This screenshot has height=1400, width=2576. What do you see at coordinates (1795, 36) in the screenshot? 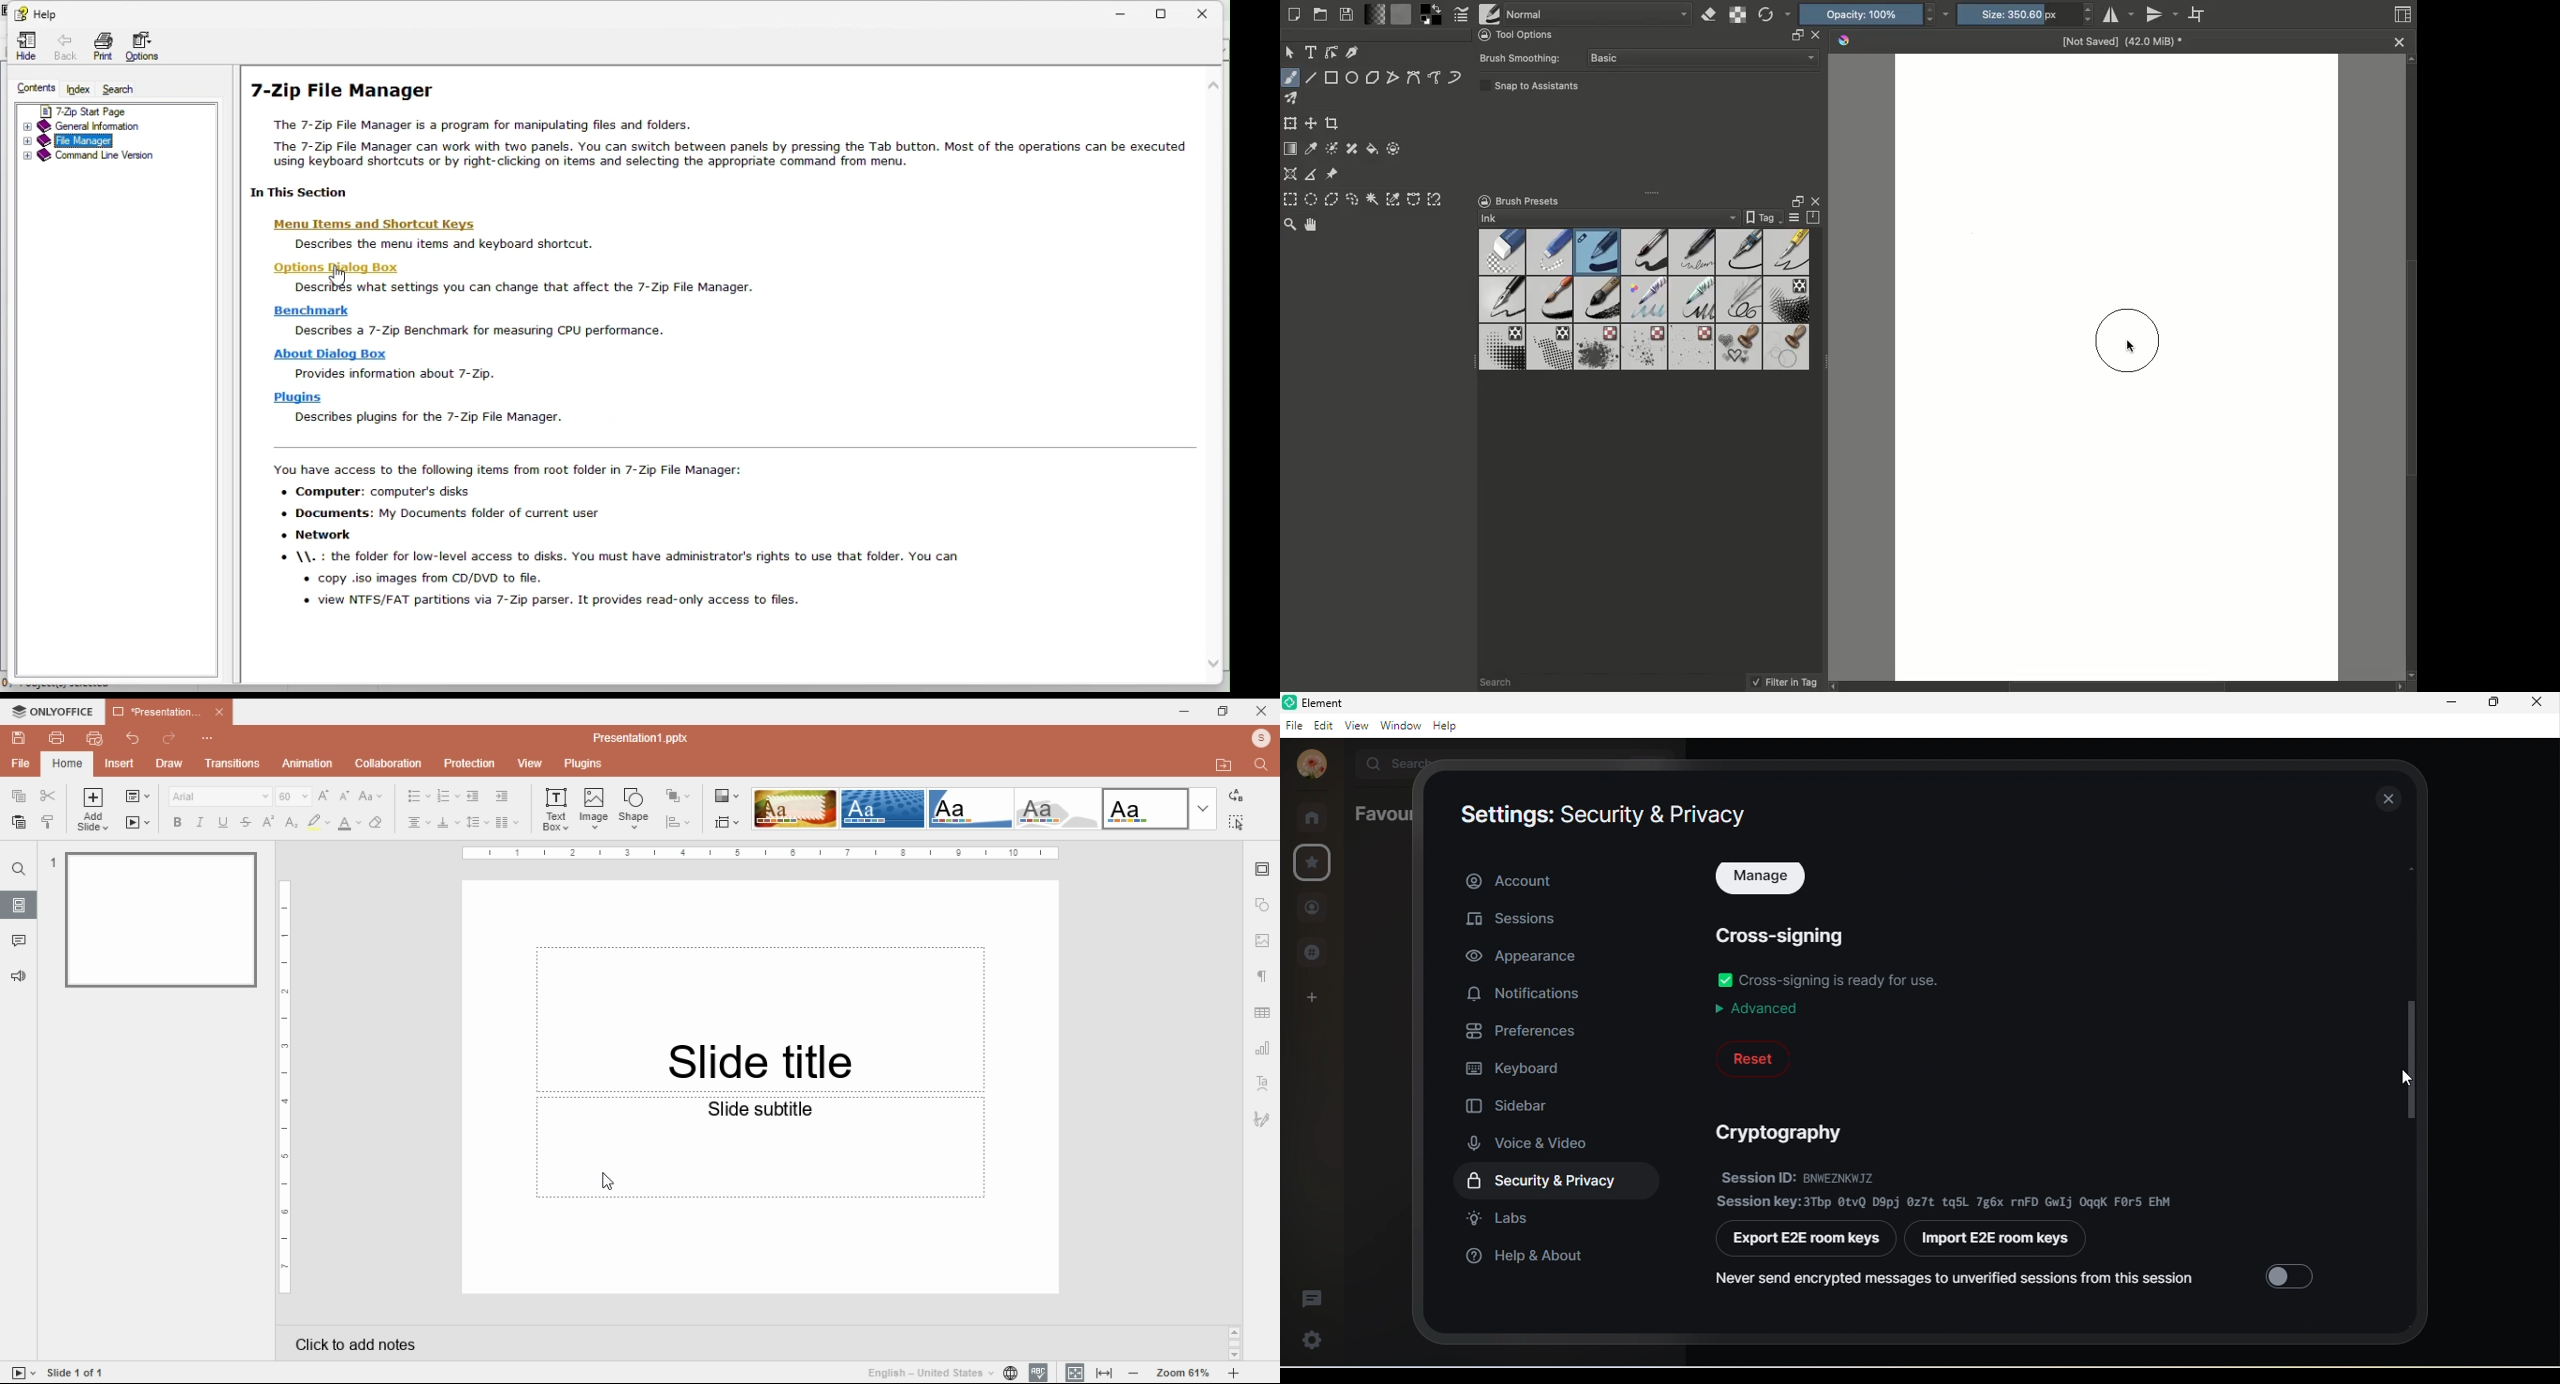
I see `resize` at bounding box center [1795, 36].